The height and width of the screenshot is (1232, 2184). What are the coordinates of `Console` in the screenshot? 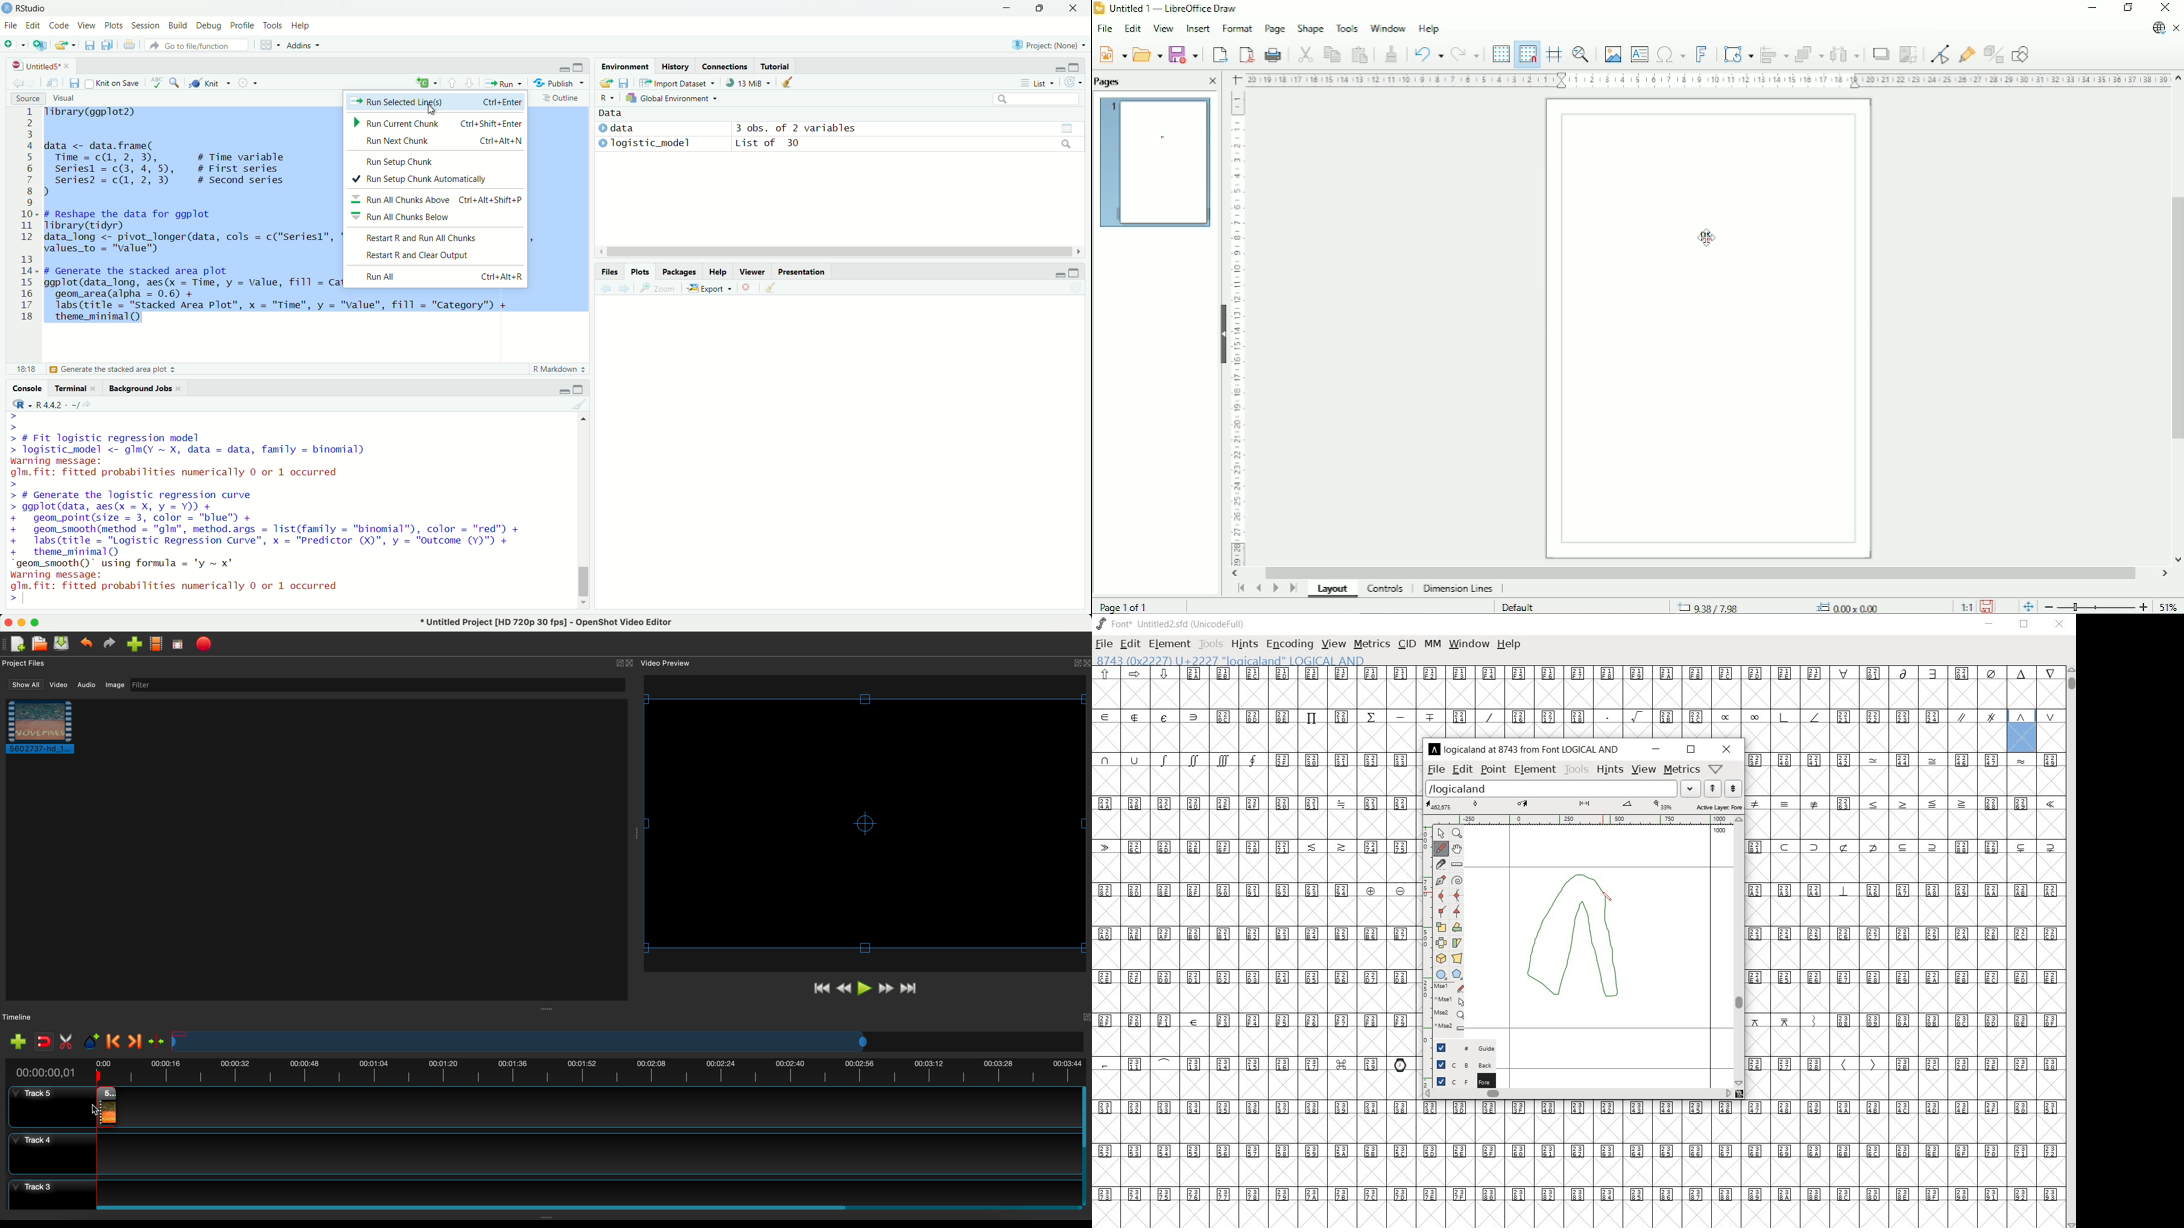 It's located at (29, 387).